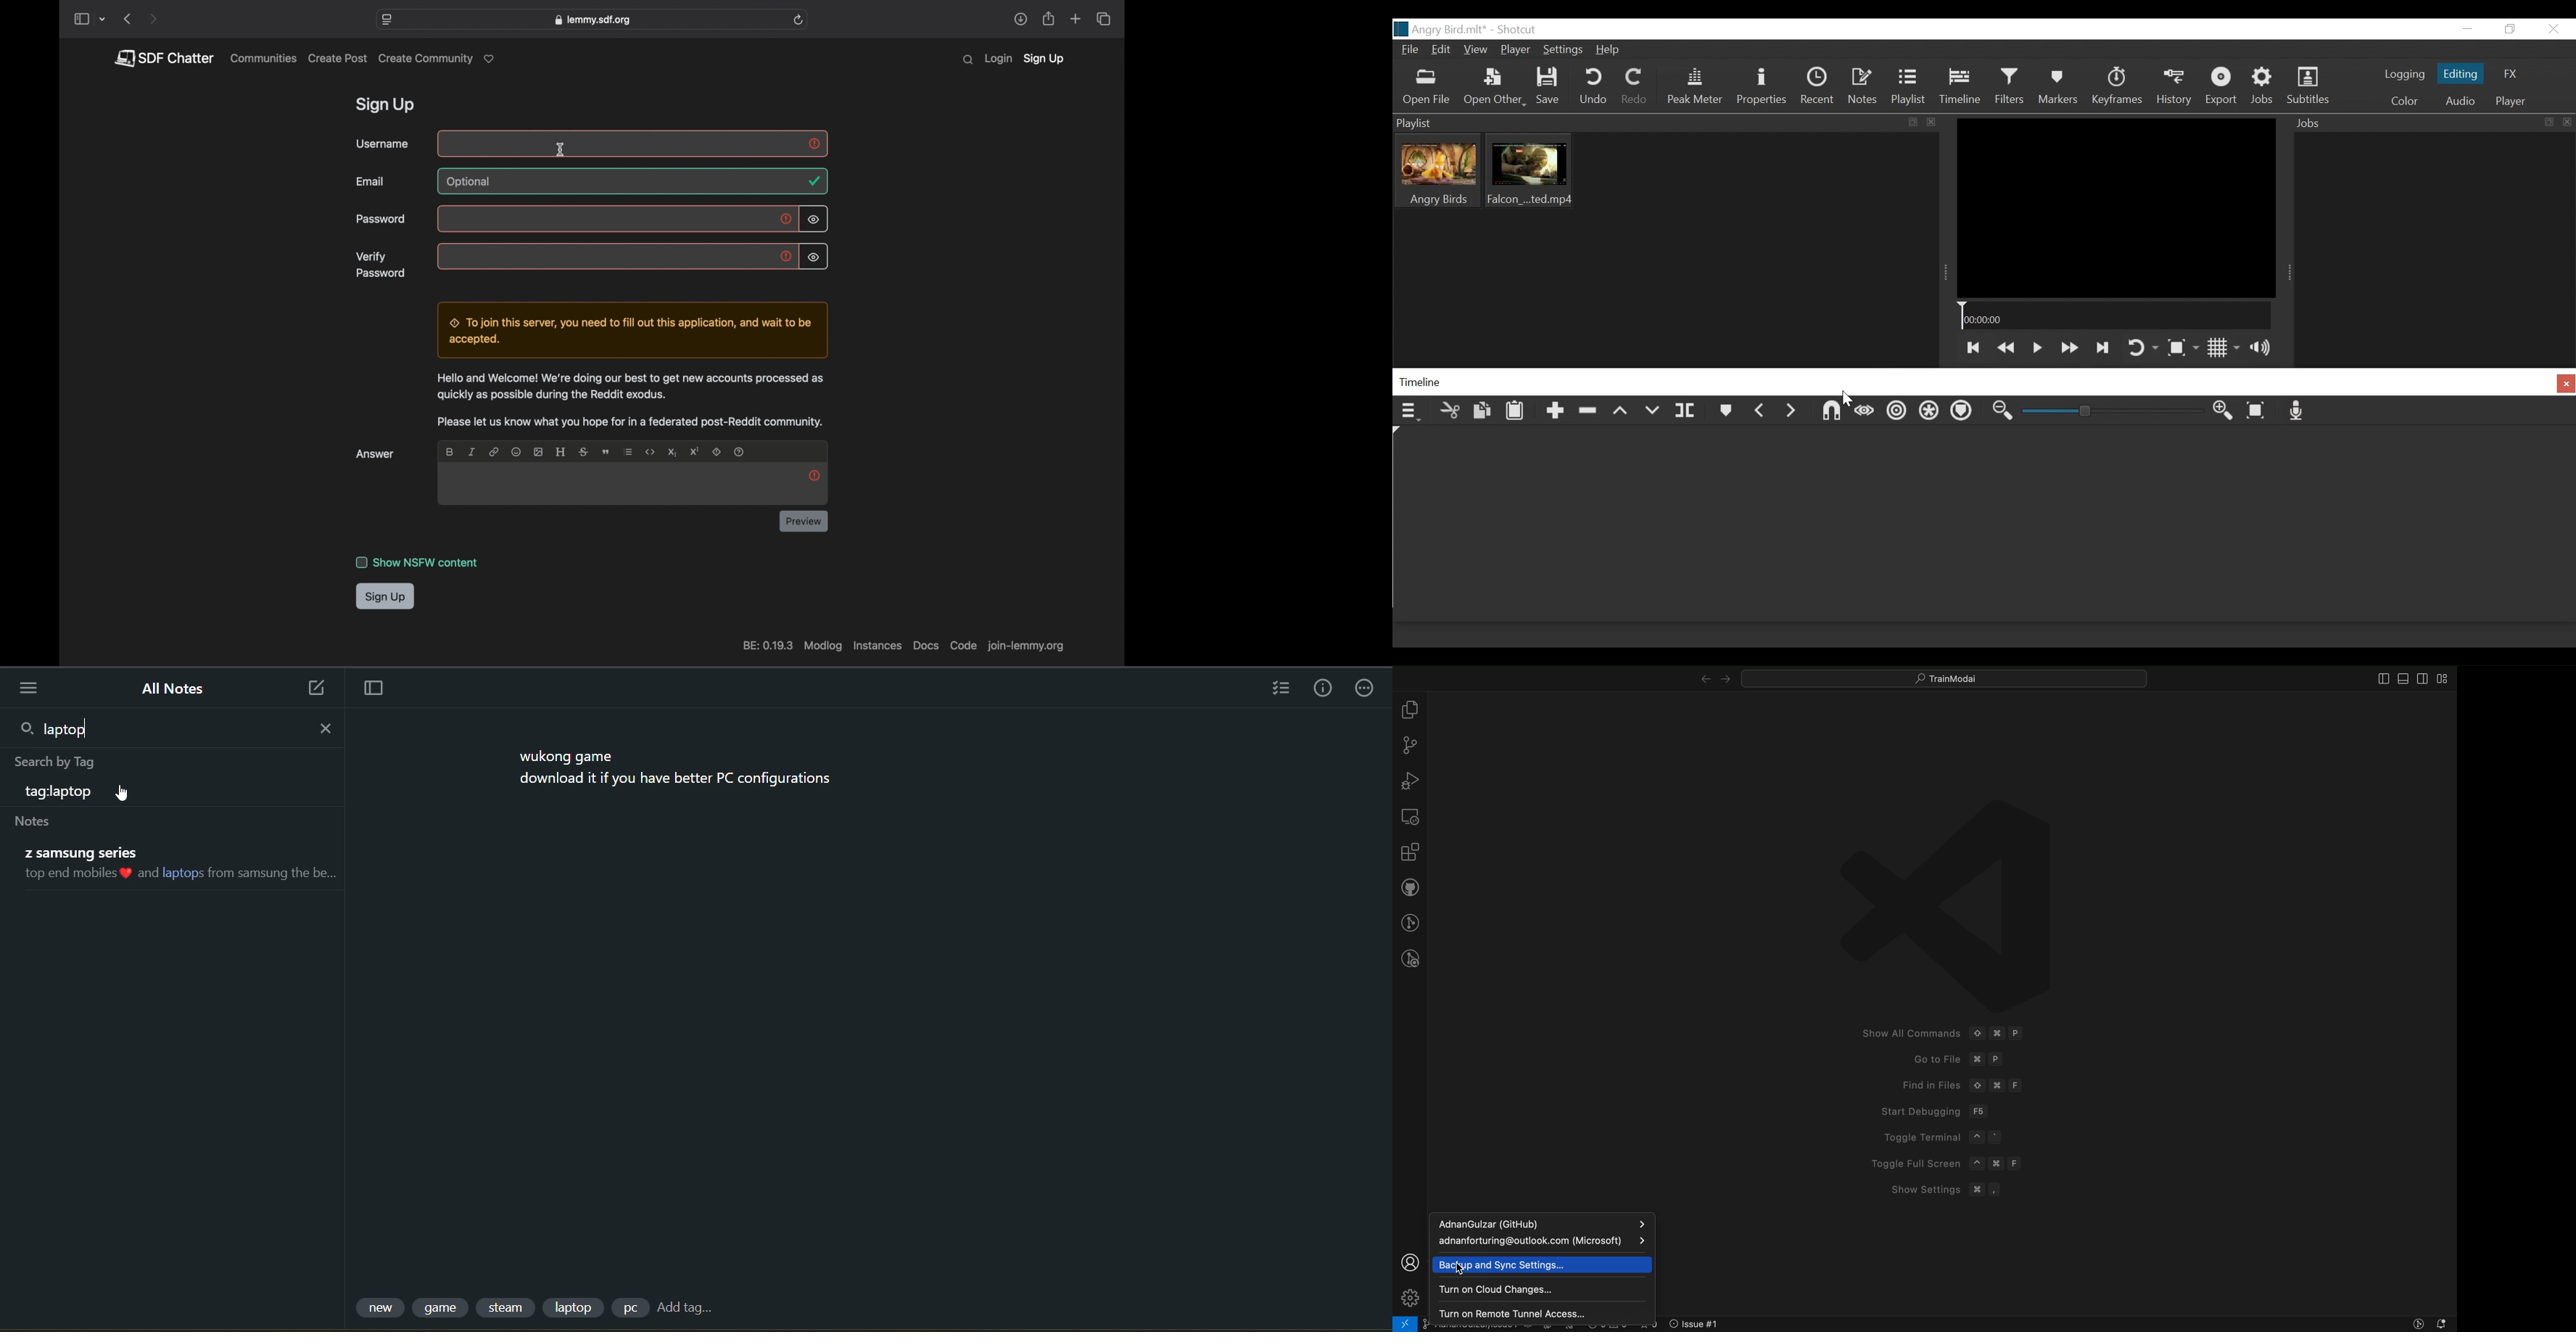 This screenshot has height=1344, width=2576. What do you see at coordinates (386, 597) in the screenshot?
I see `sign up` at bounding box center [386, 597].